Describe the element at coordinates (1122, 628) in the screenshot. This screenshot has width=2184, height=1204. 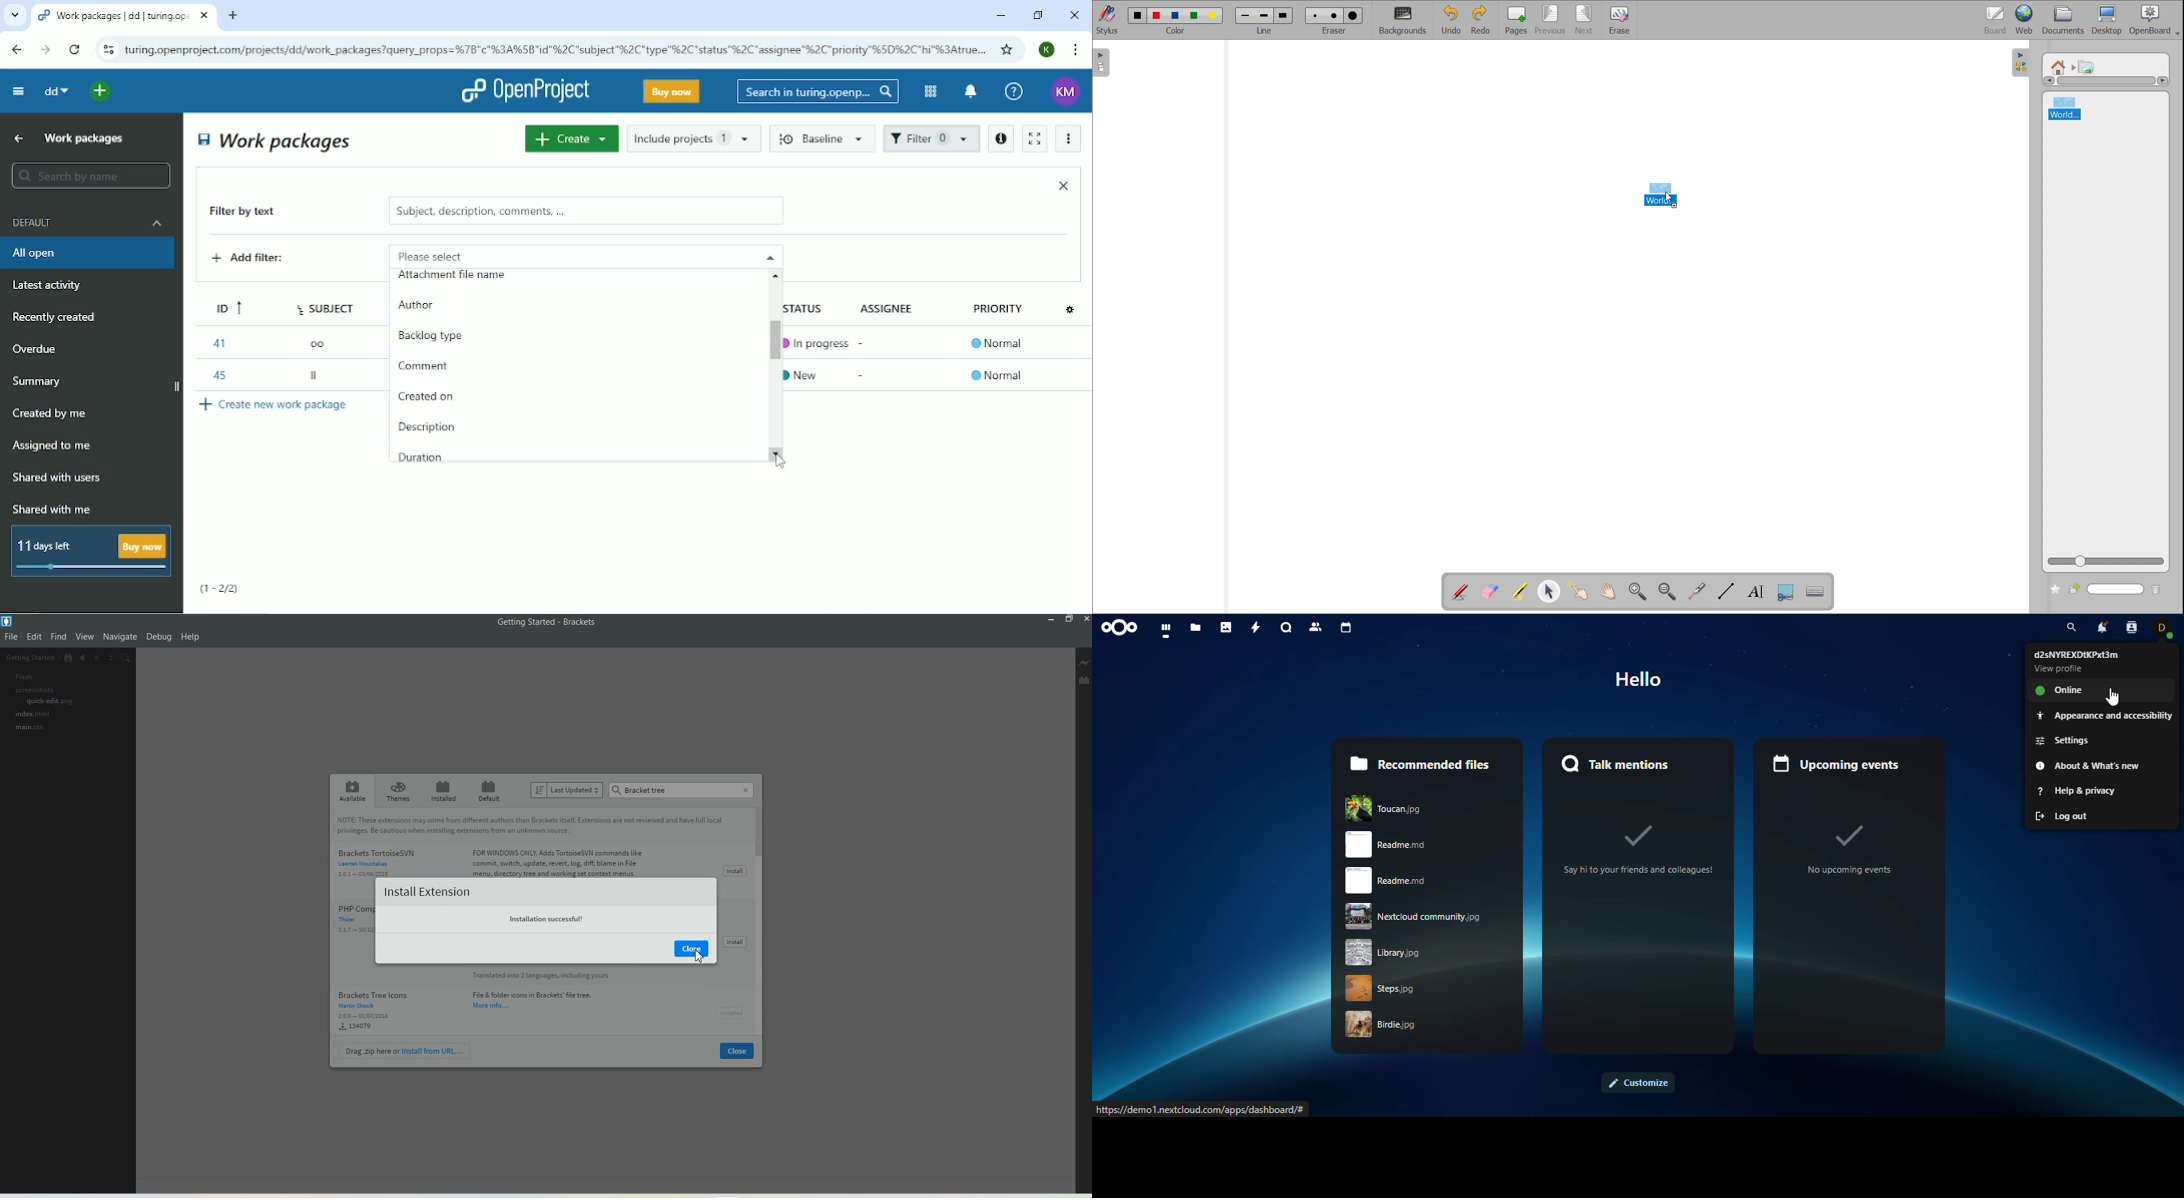
I see `nextcloud` at that location.